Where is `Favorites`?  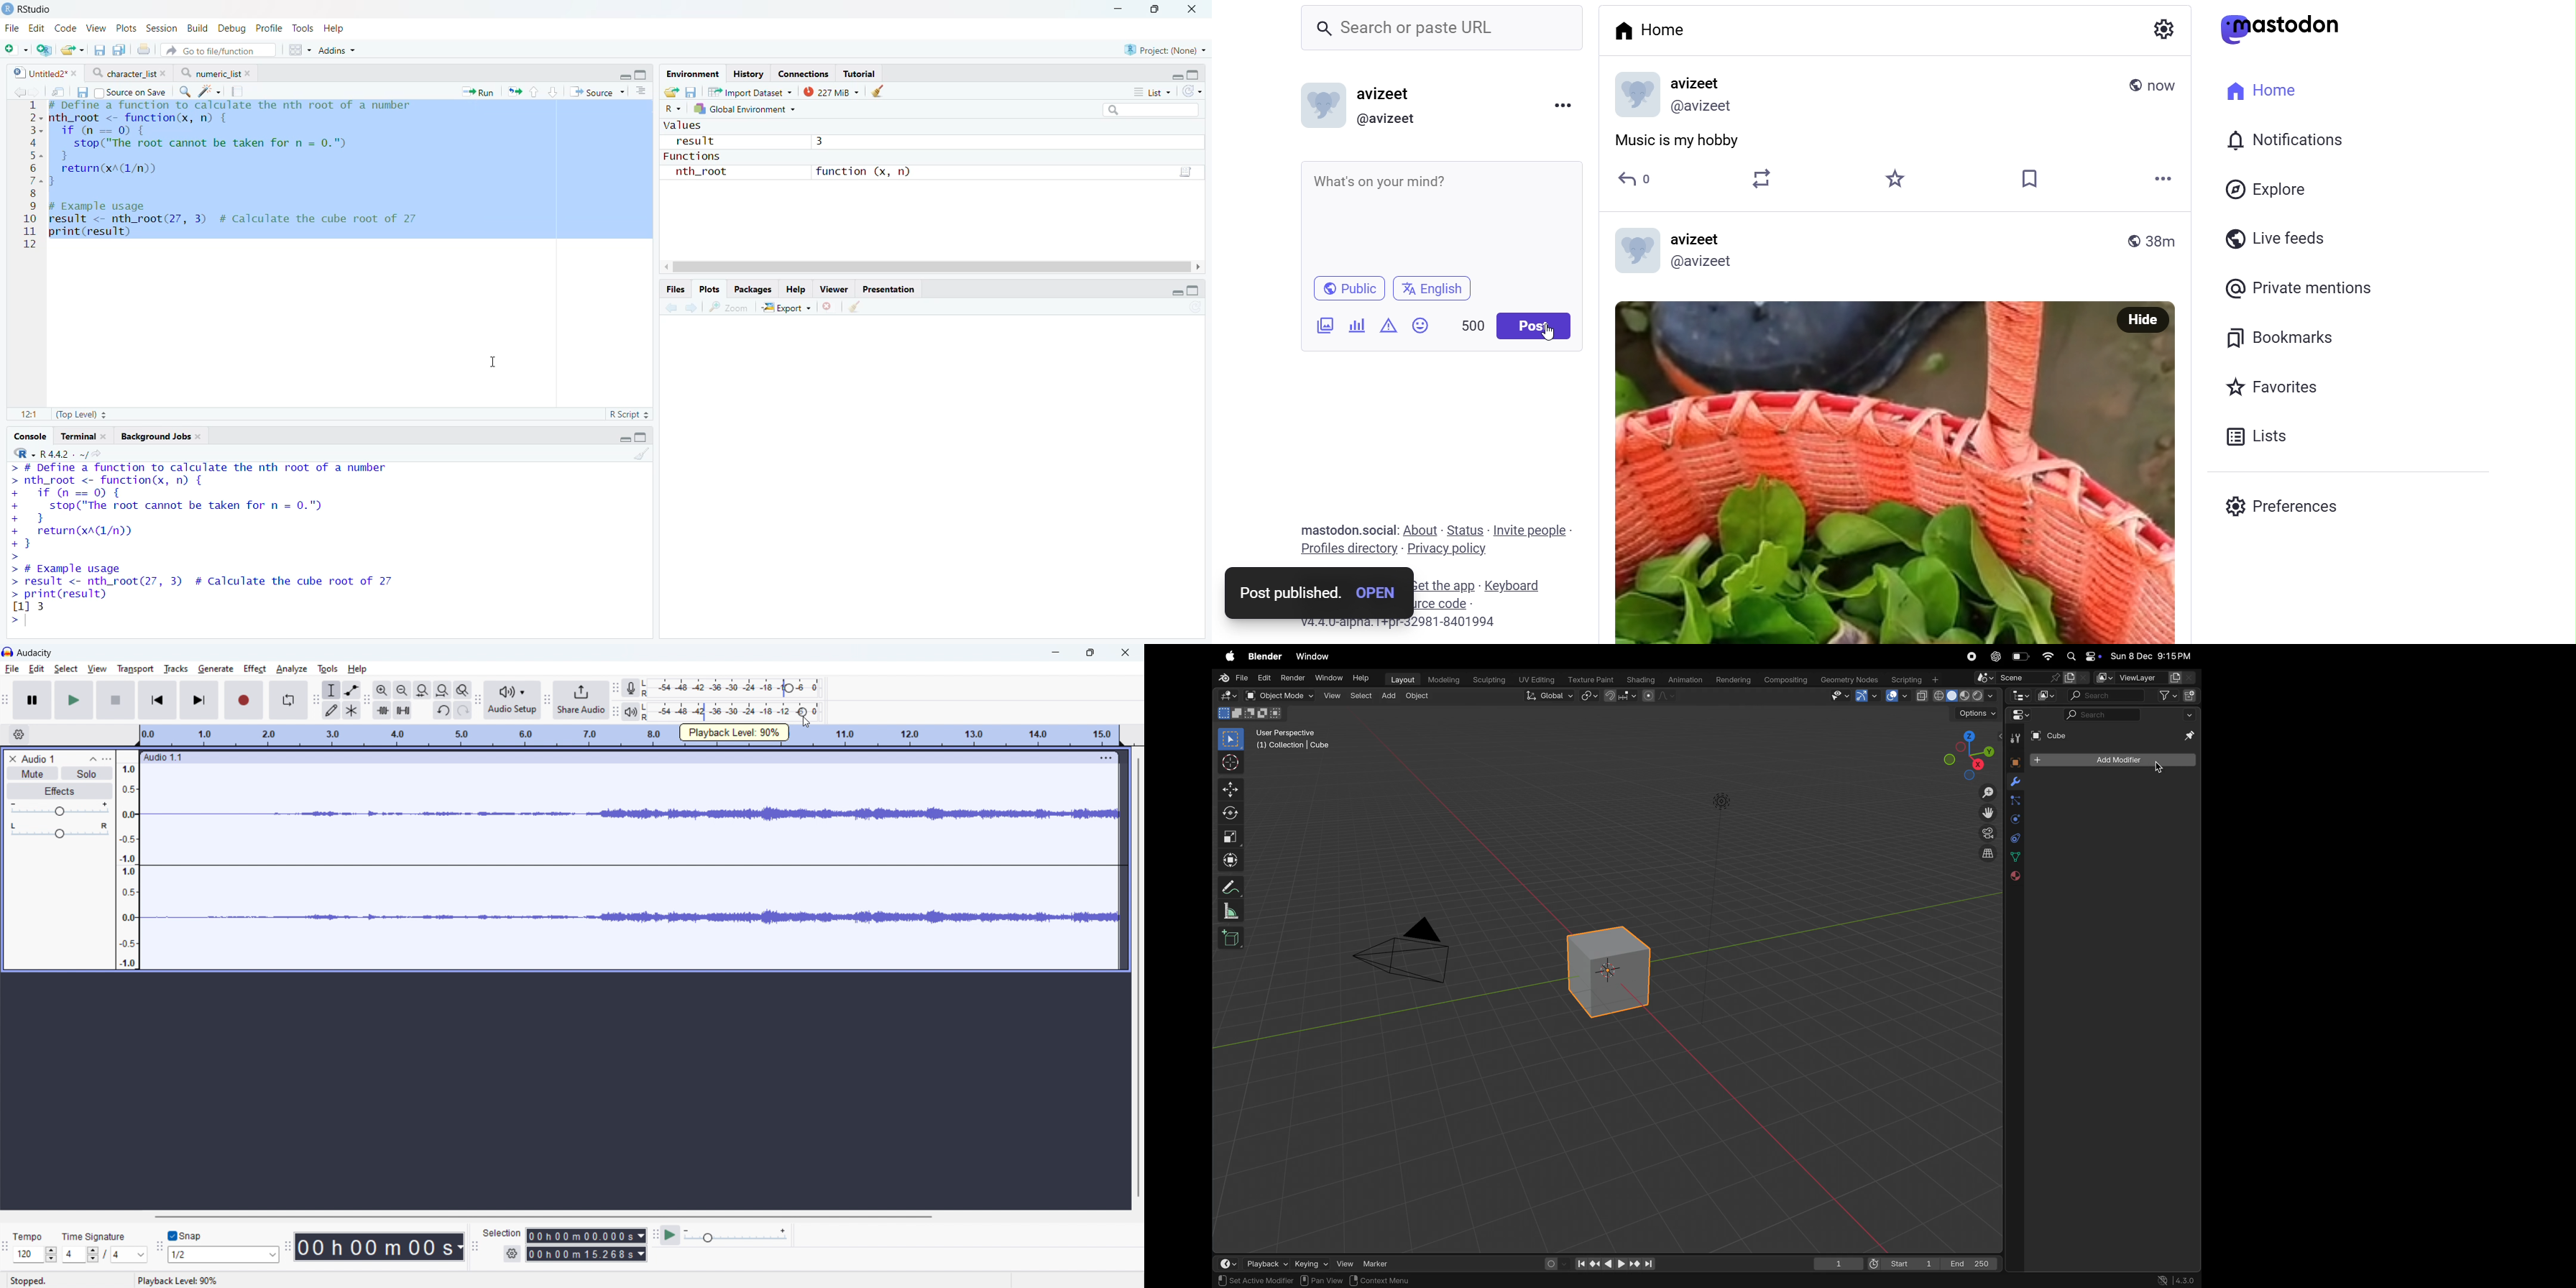
Favorites is located at coordinates (2274, 385).